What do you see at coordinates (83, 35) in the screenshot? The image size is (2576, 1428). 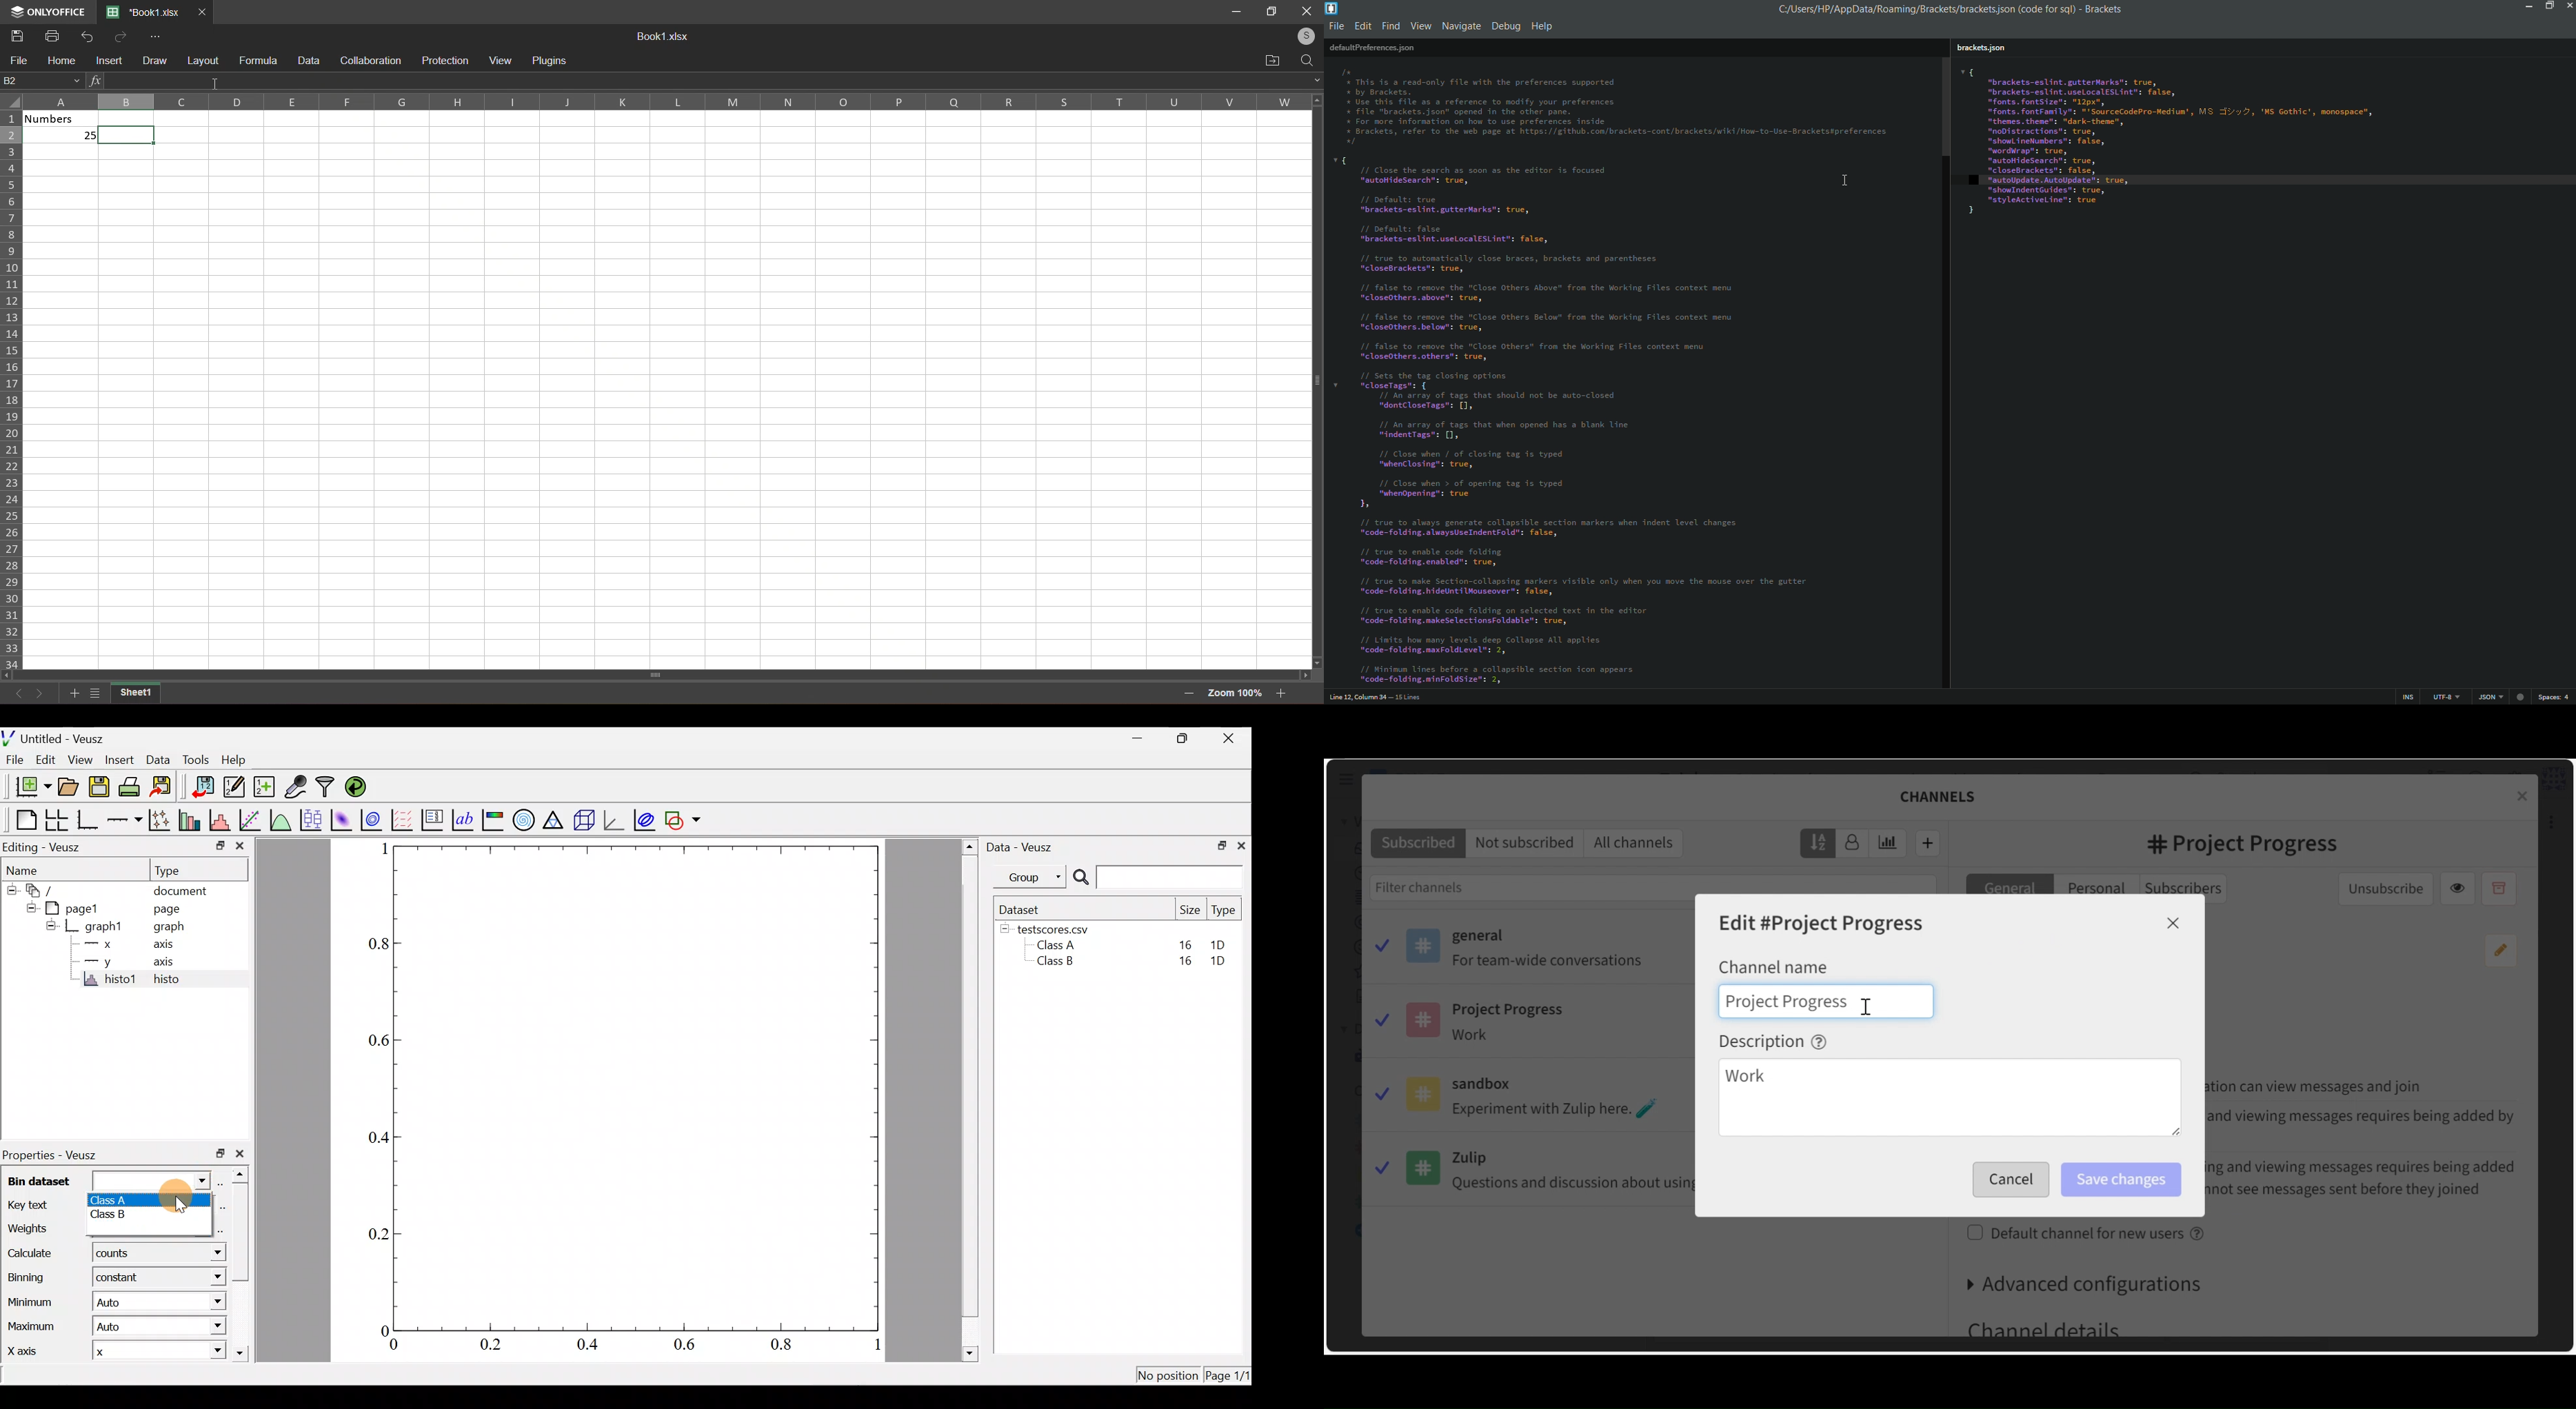 I see `undo` at bounding box center [83, 35].